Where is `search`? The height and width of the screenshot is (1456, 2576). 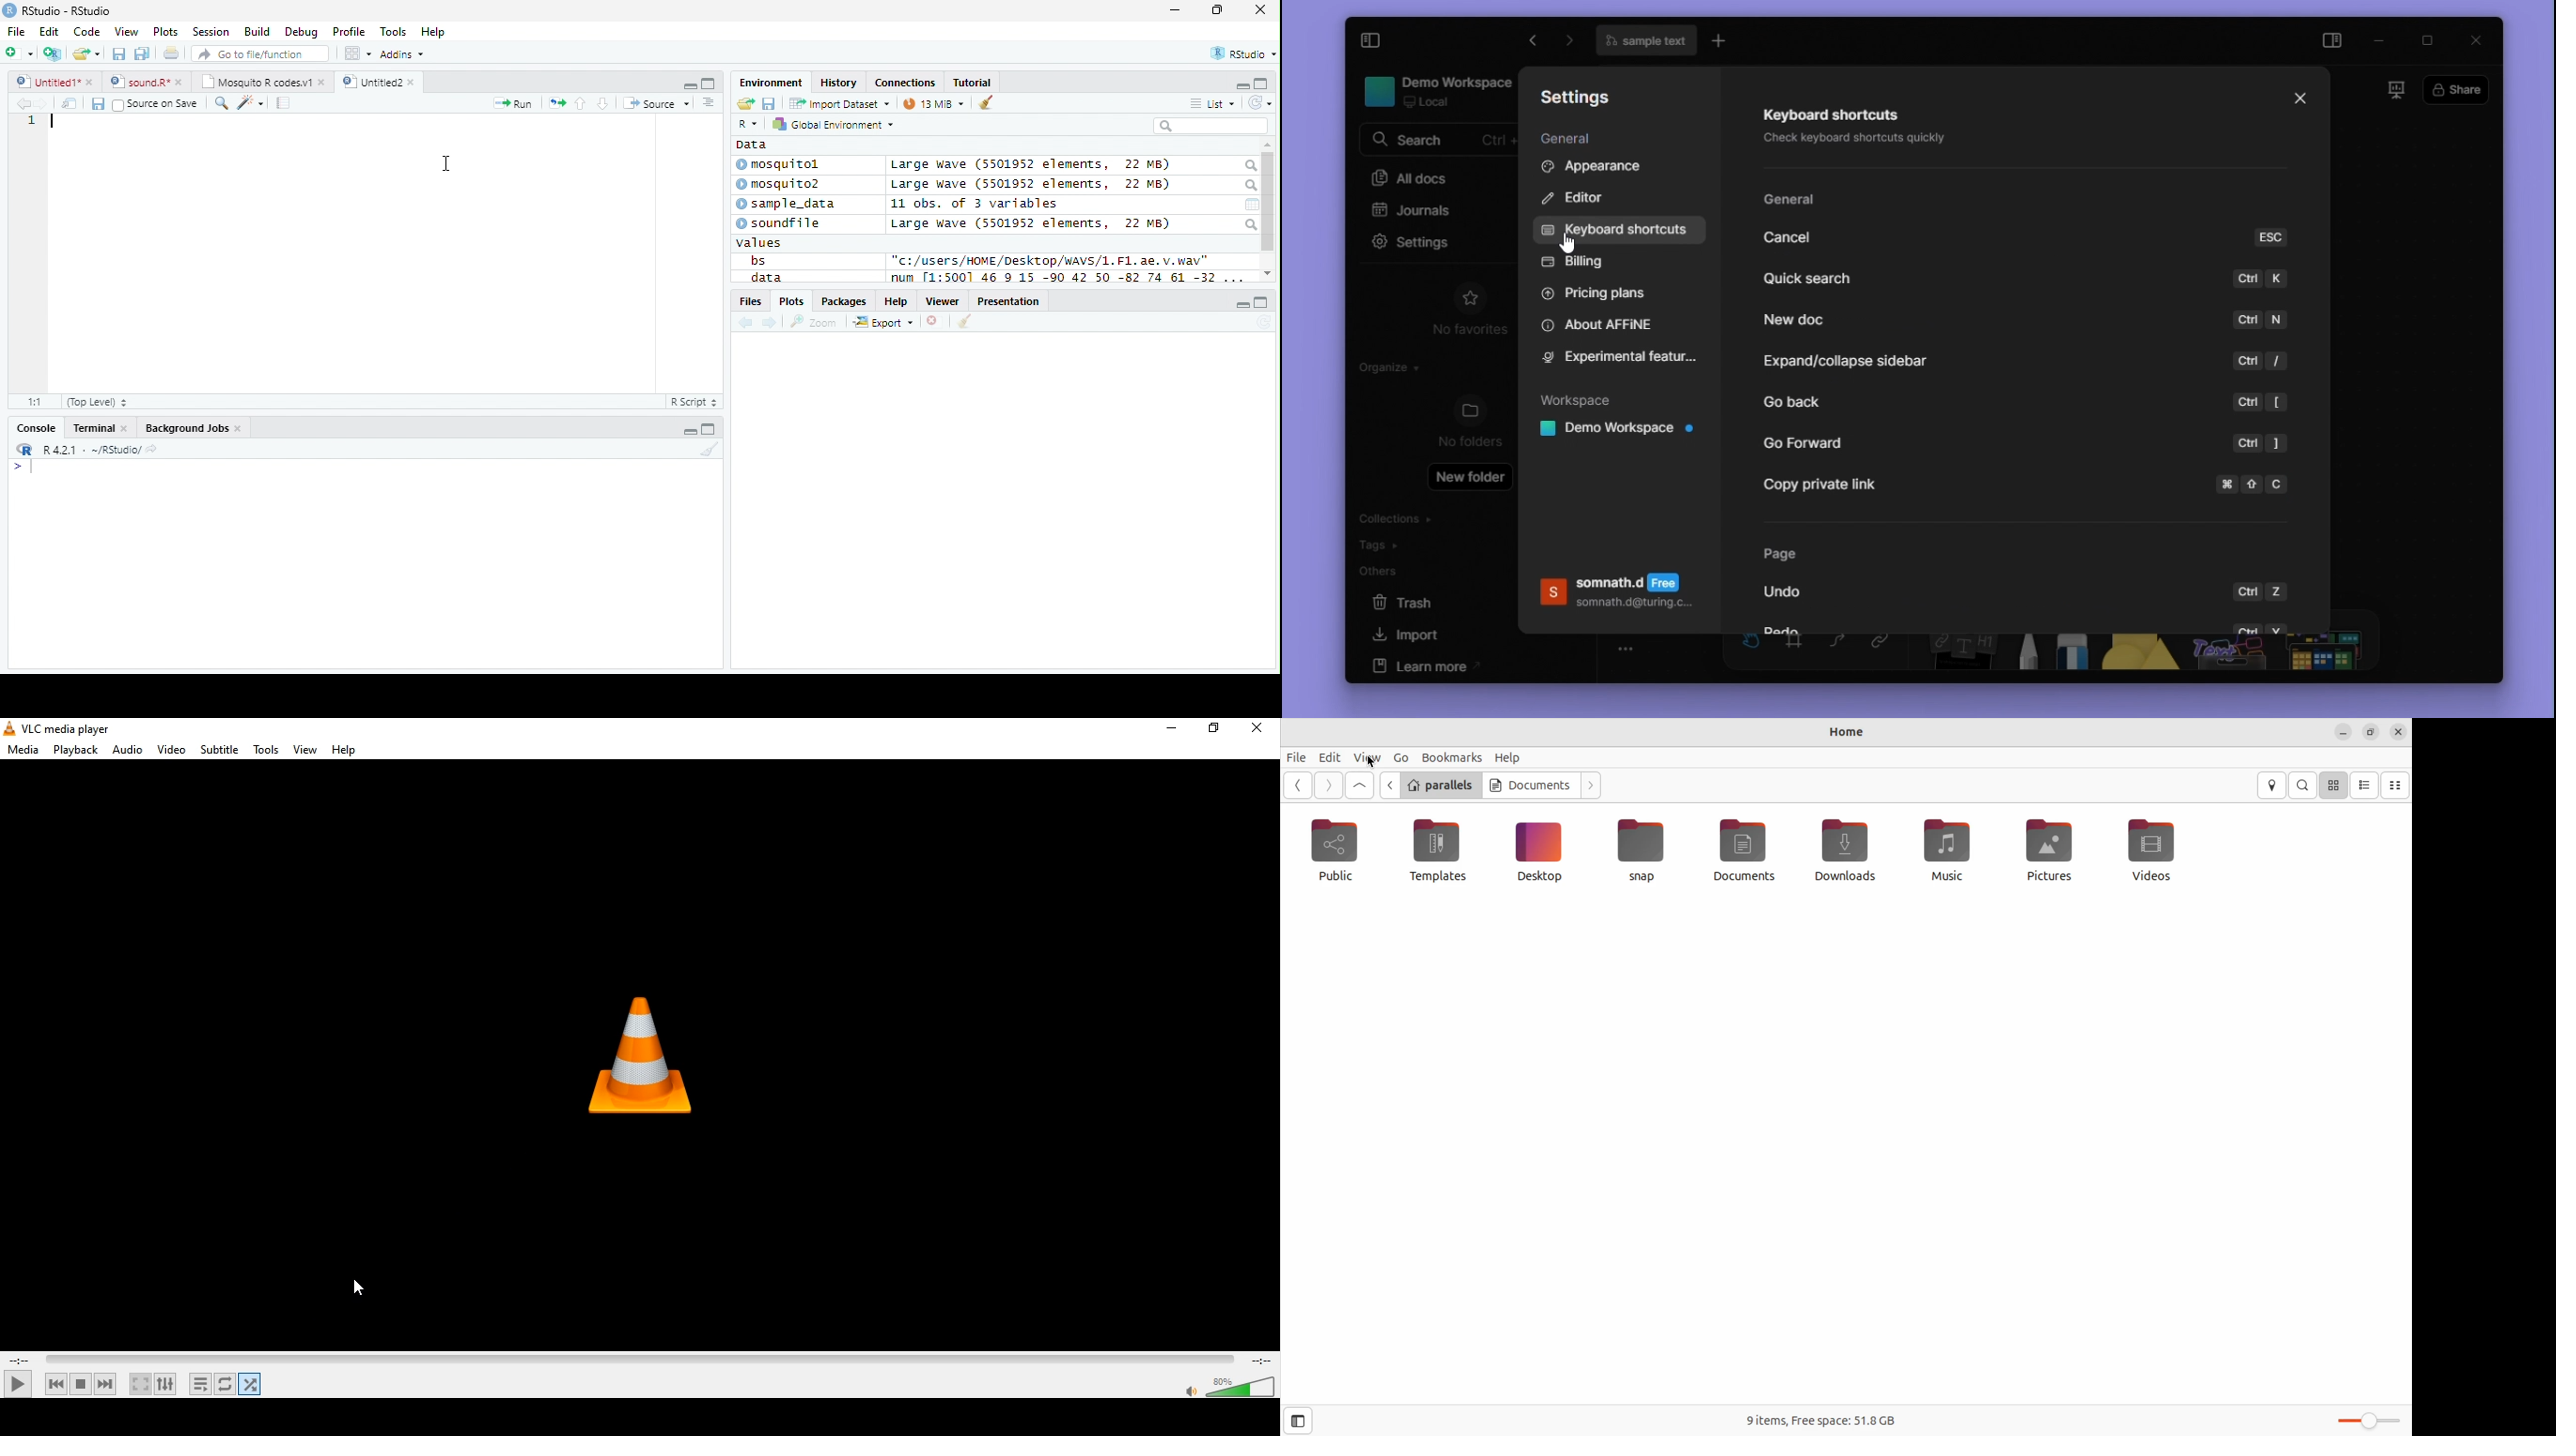
search is located at coordinates (1249, 186).